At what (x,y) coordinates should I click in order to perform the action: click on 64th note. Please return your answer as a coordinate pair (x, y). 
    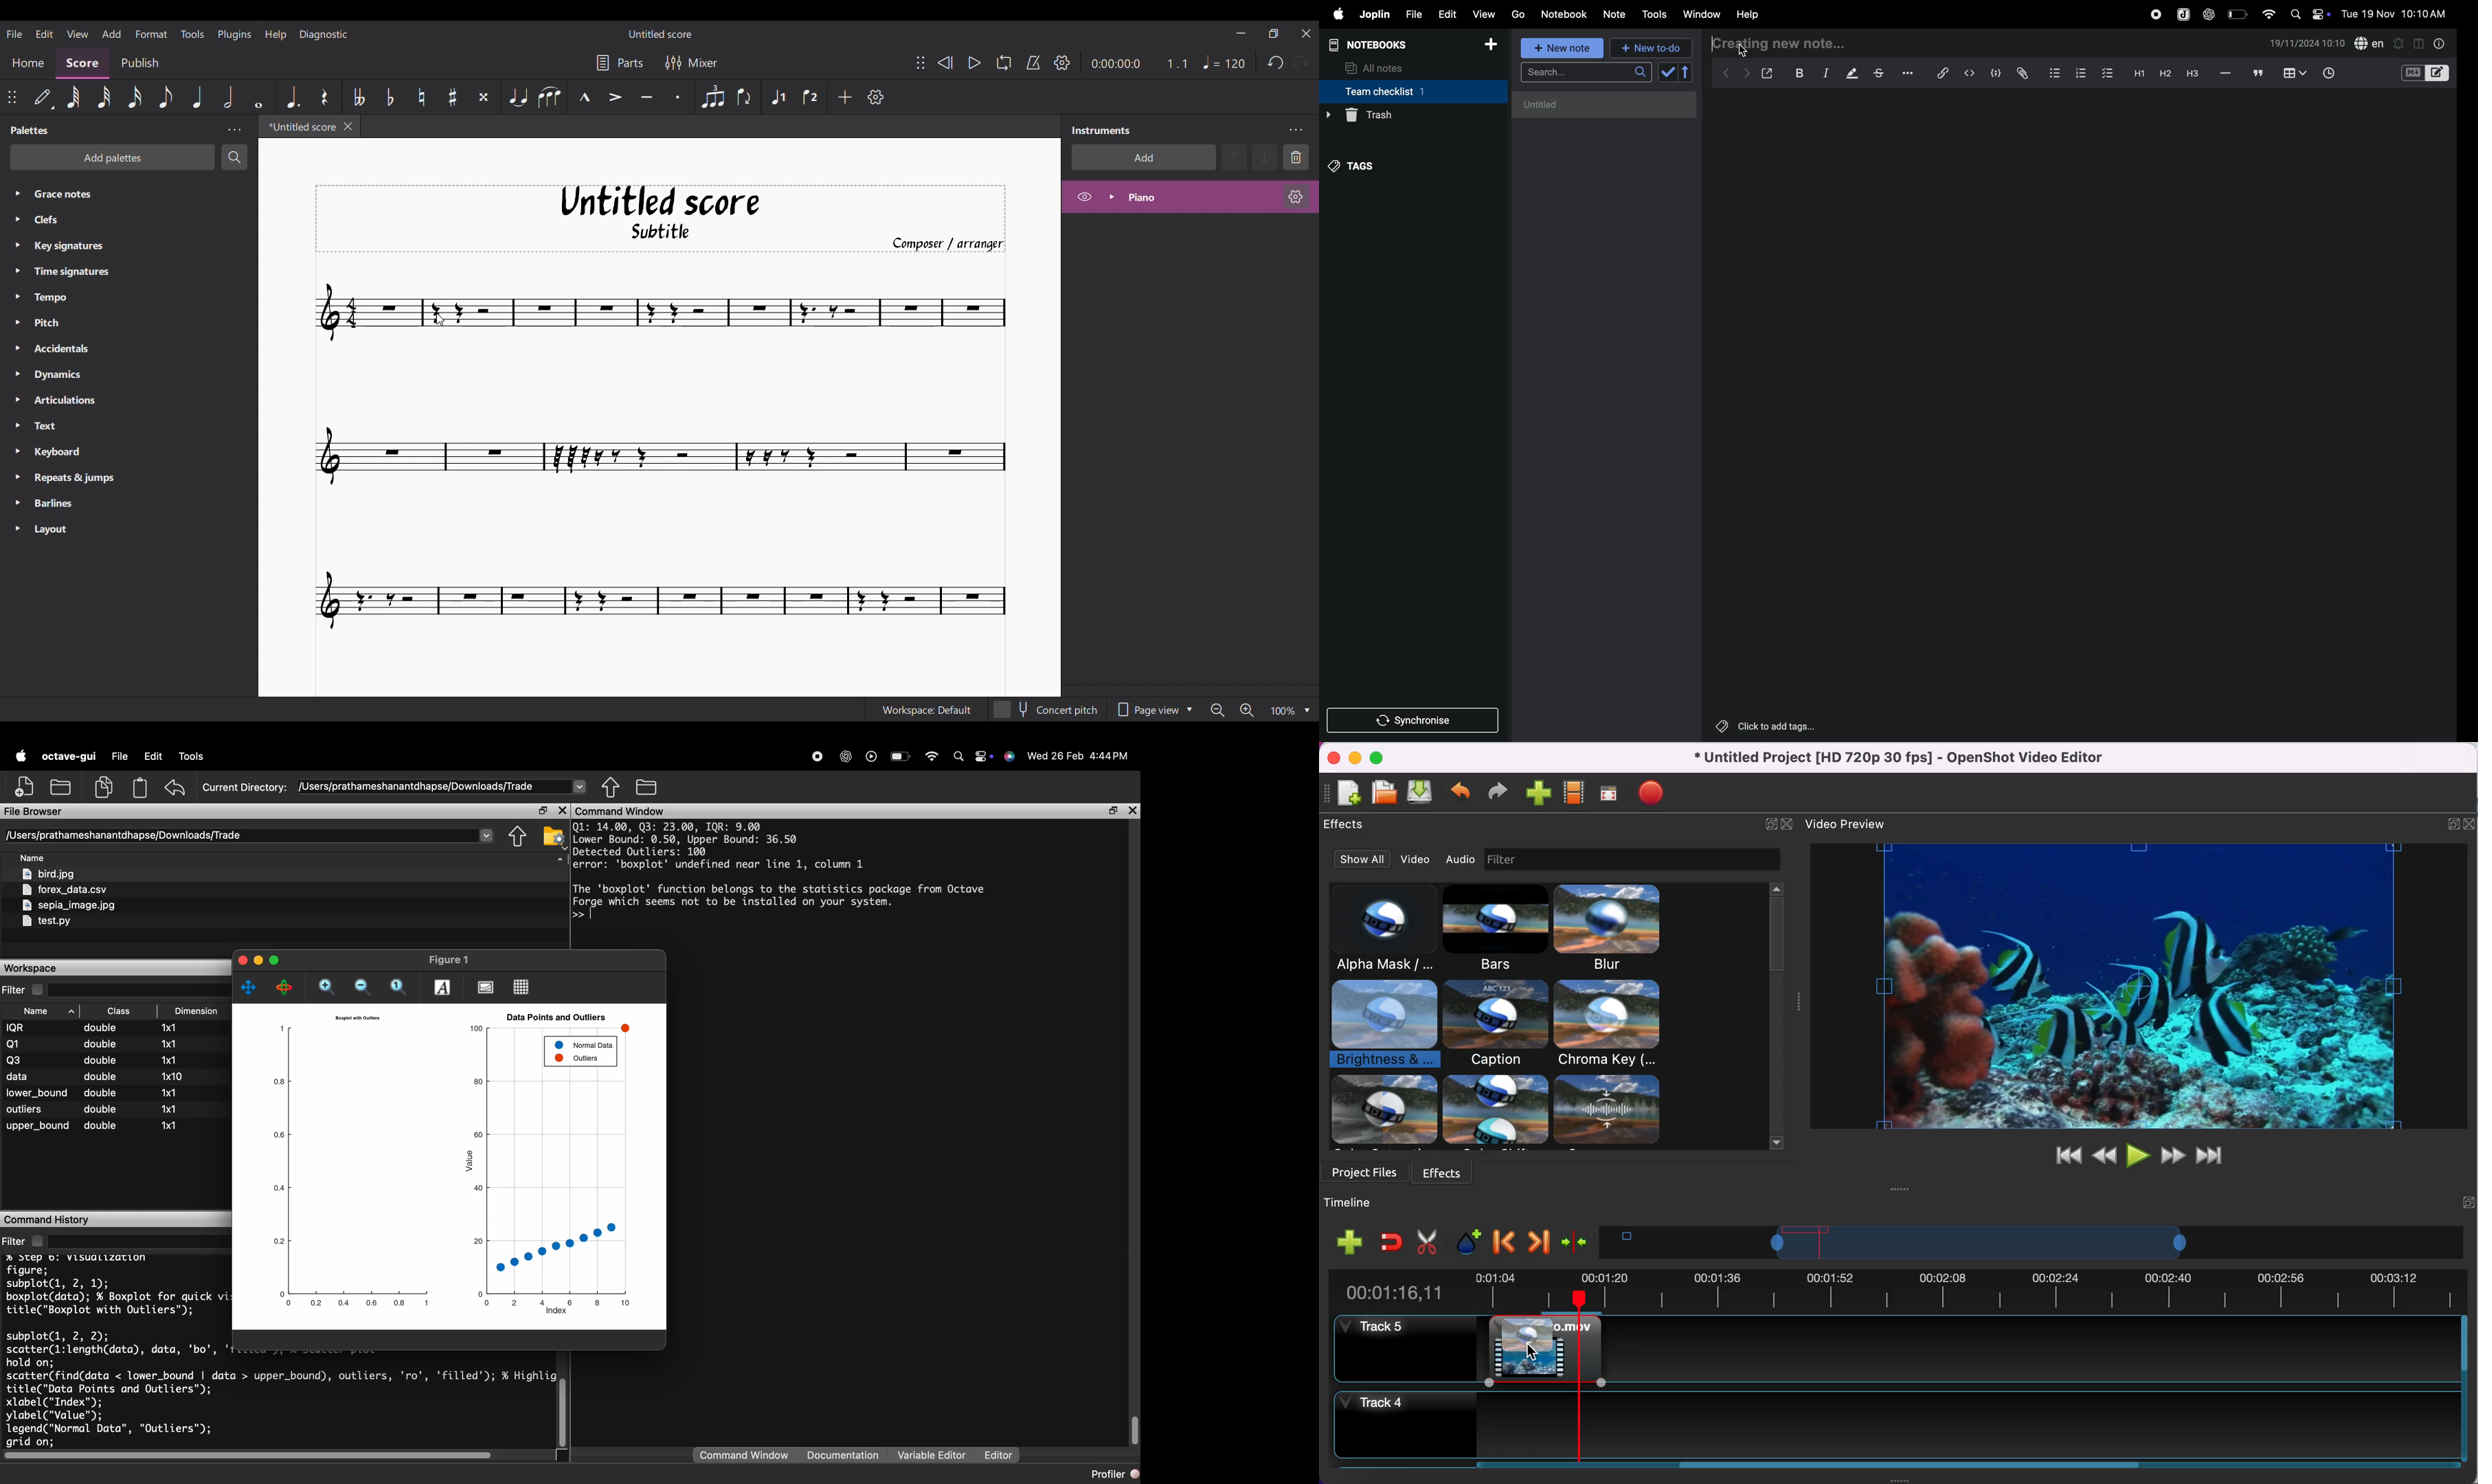
    Looking at the image, I should click on (74, 97).